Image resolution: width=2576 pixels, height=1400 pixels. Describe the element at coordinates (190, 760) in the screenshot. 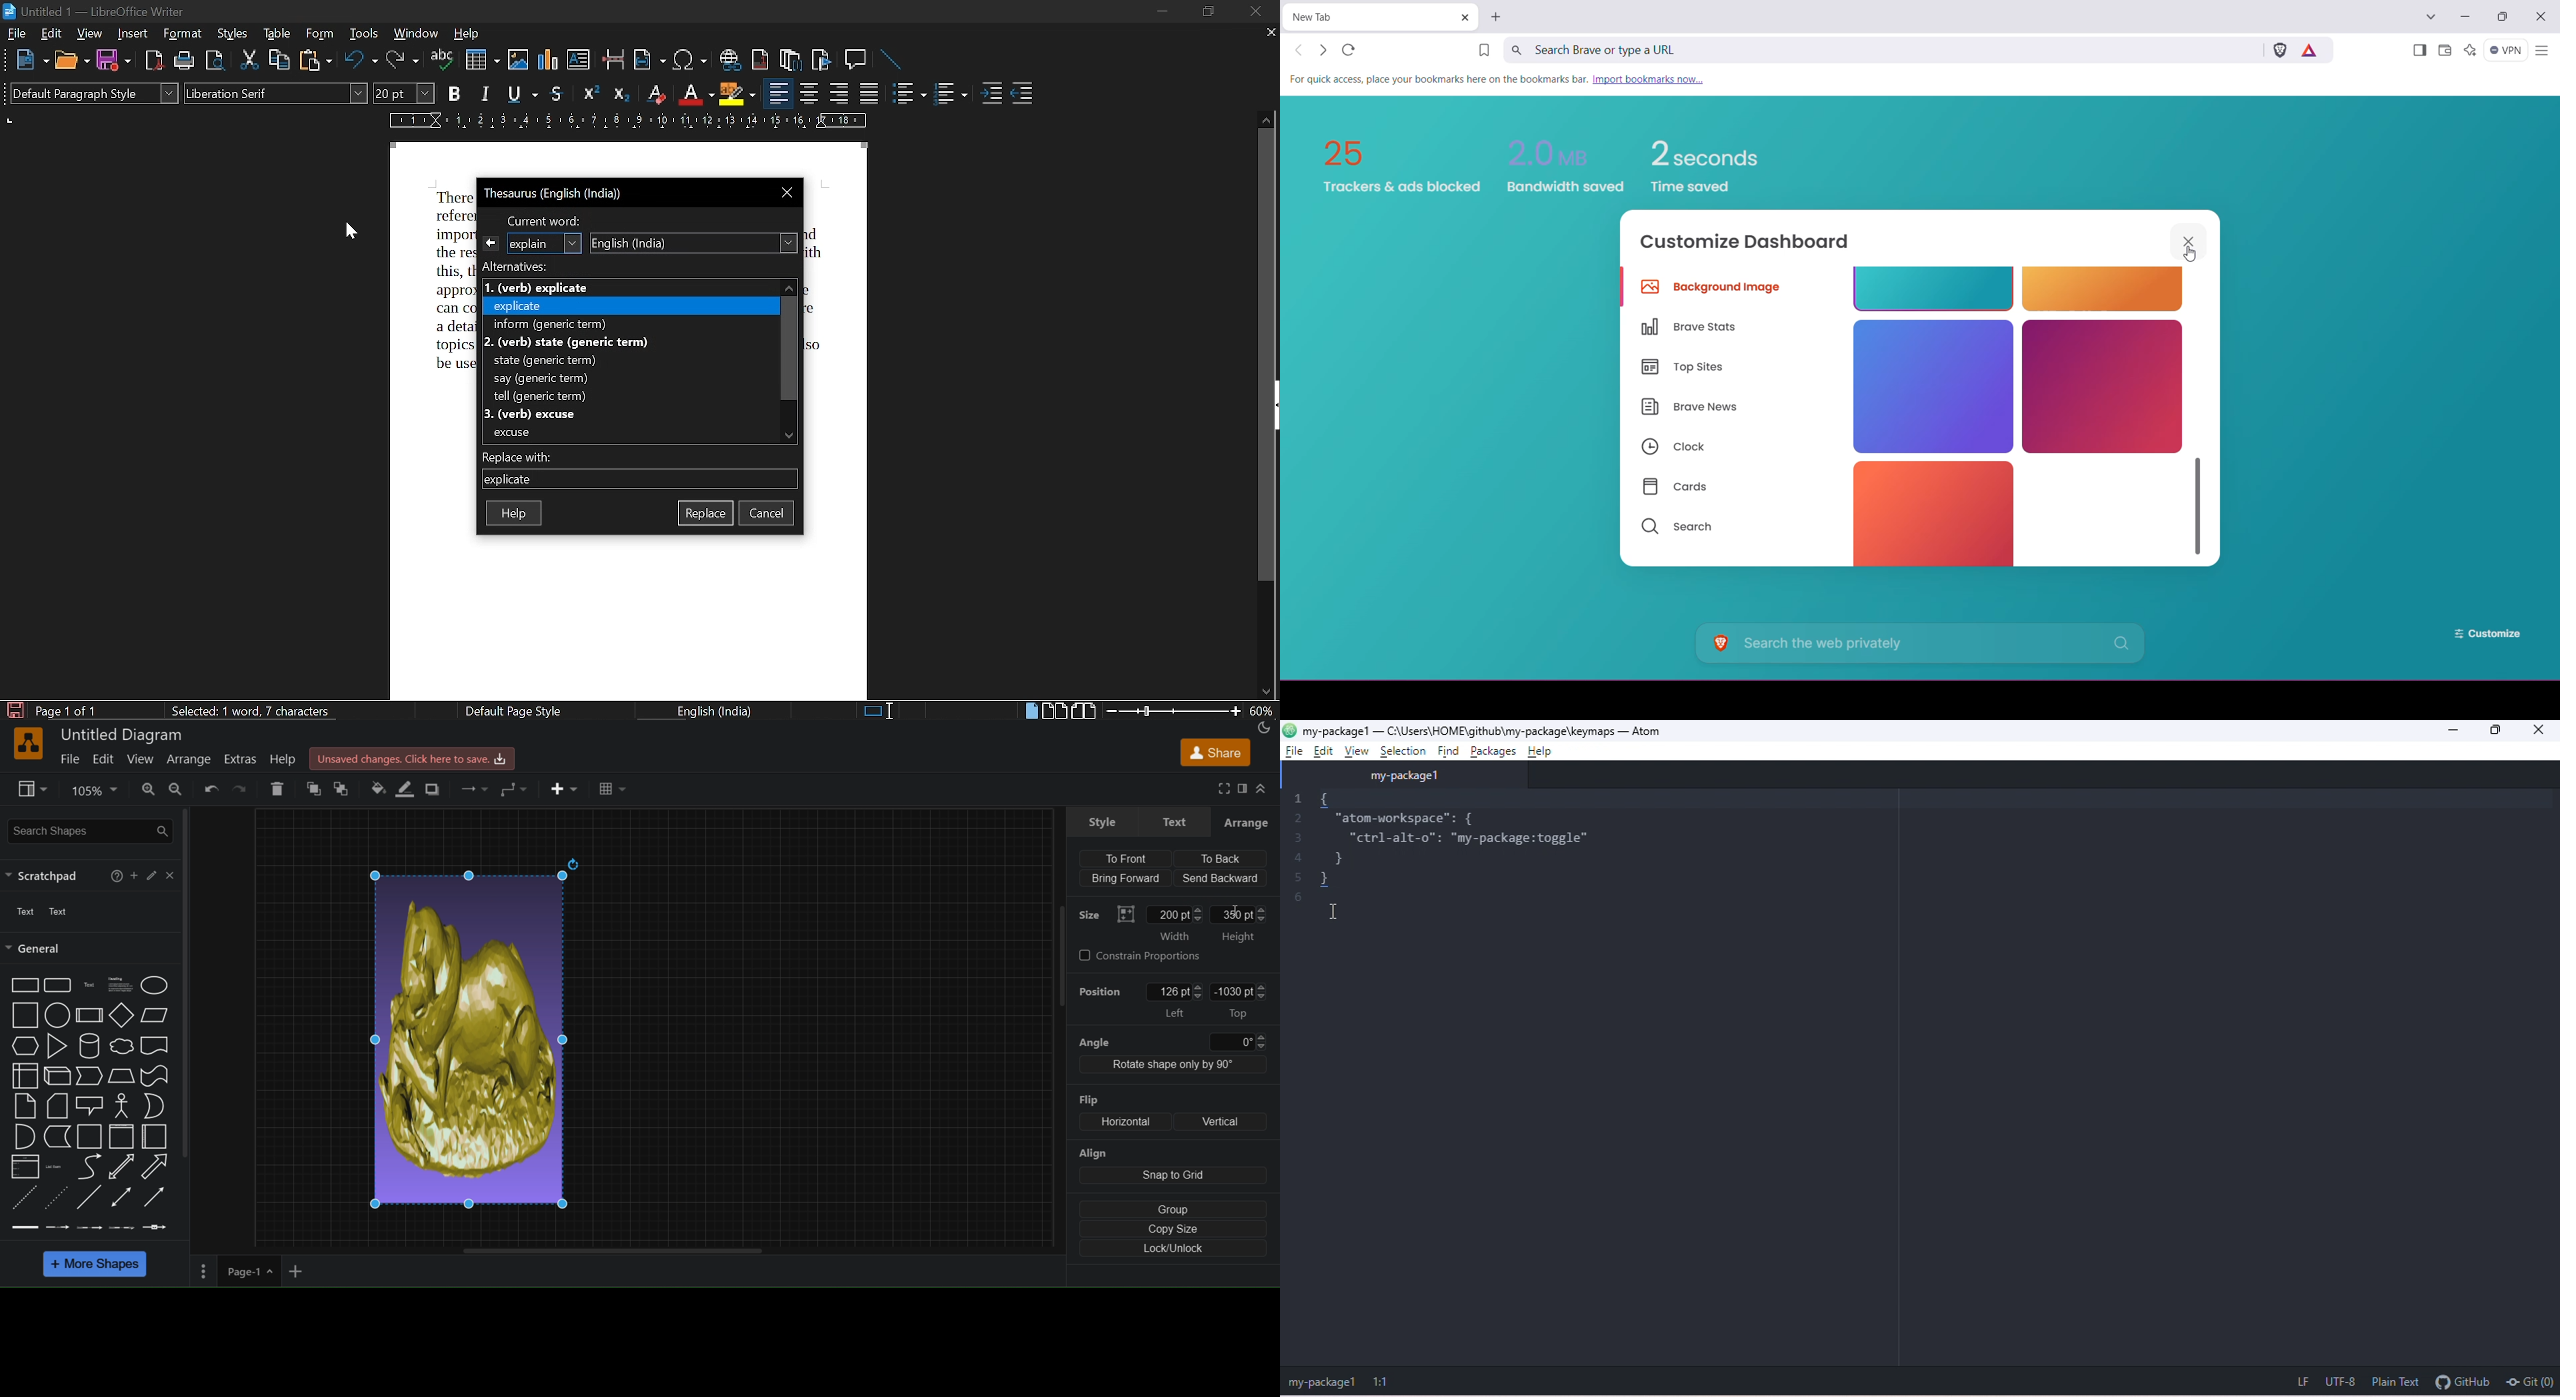

I see `arrange` at that location.